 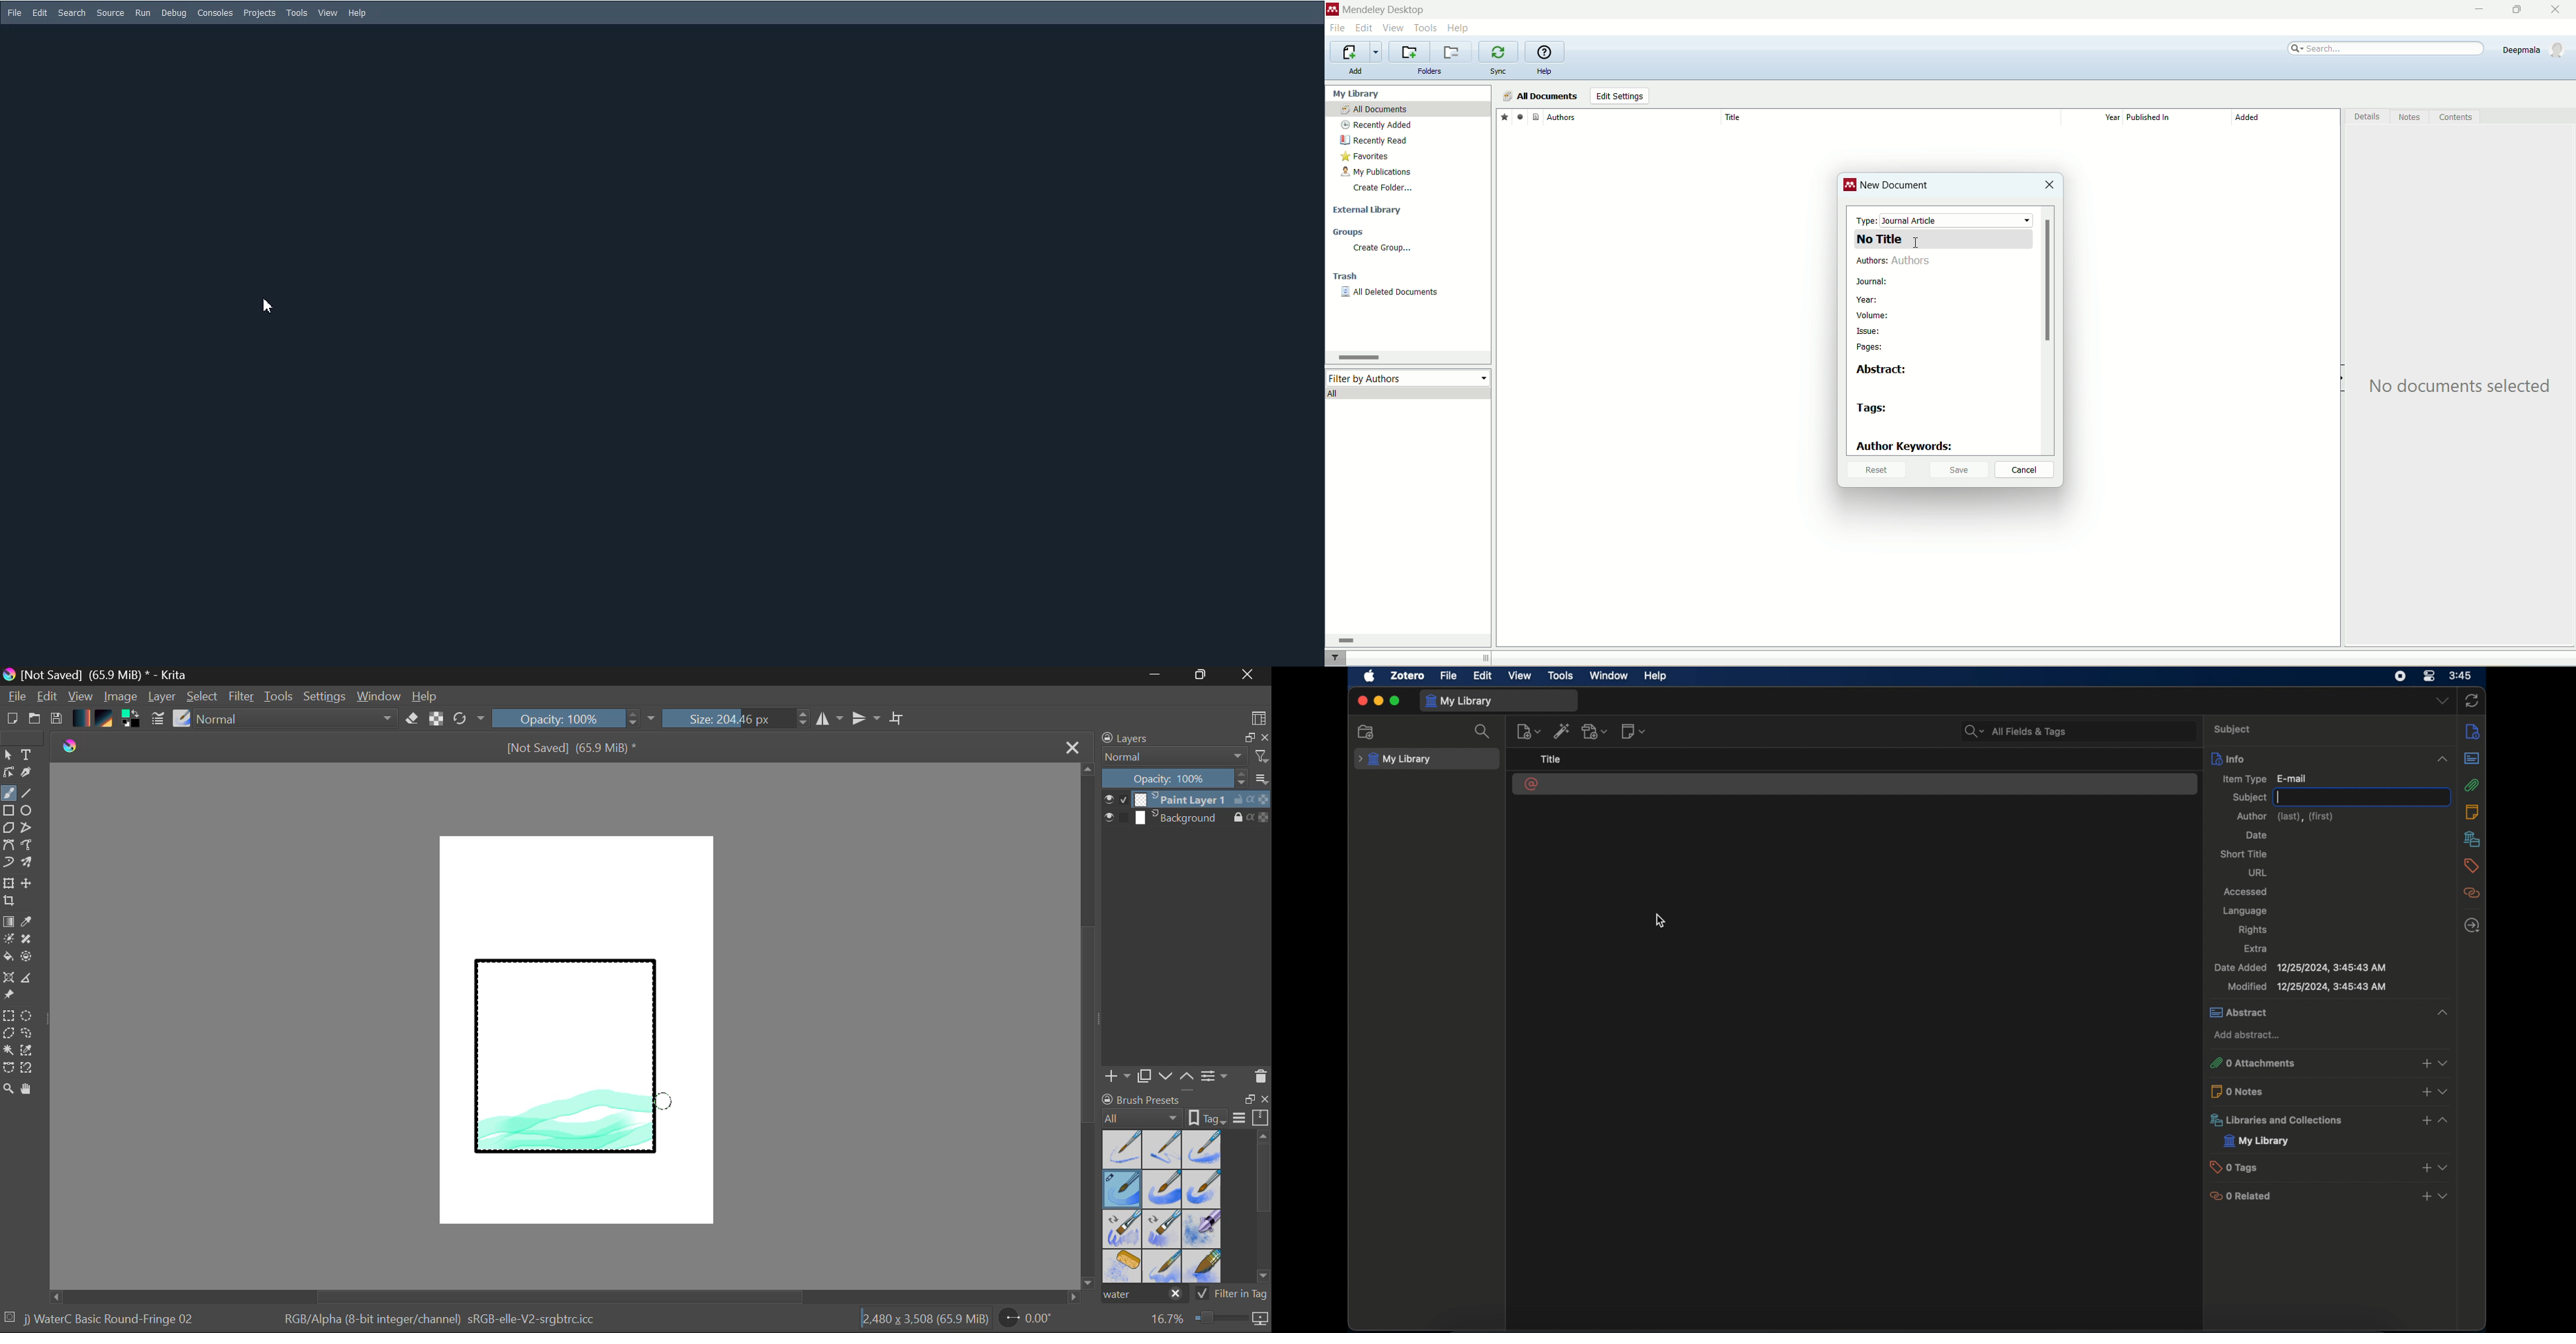 What do you see at coordinates (30, 1017) in the screenshot?
I see `Elipses Selection tool` at bounding box center [30, 1017].